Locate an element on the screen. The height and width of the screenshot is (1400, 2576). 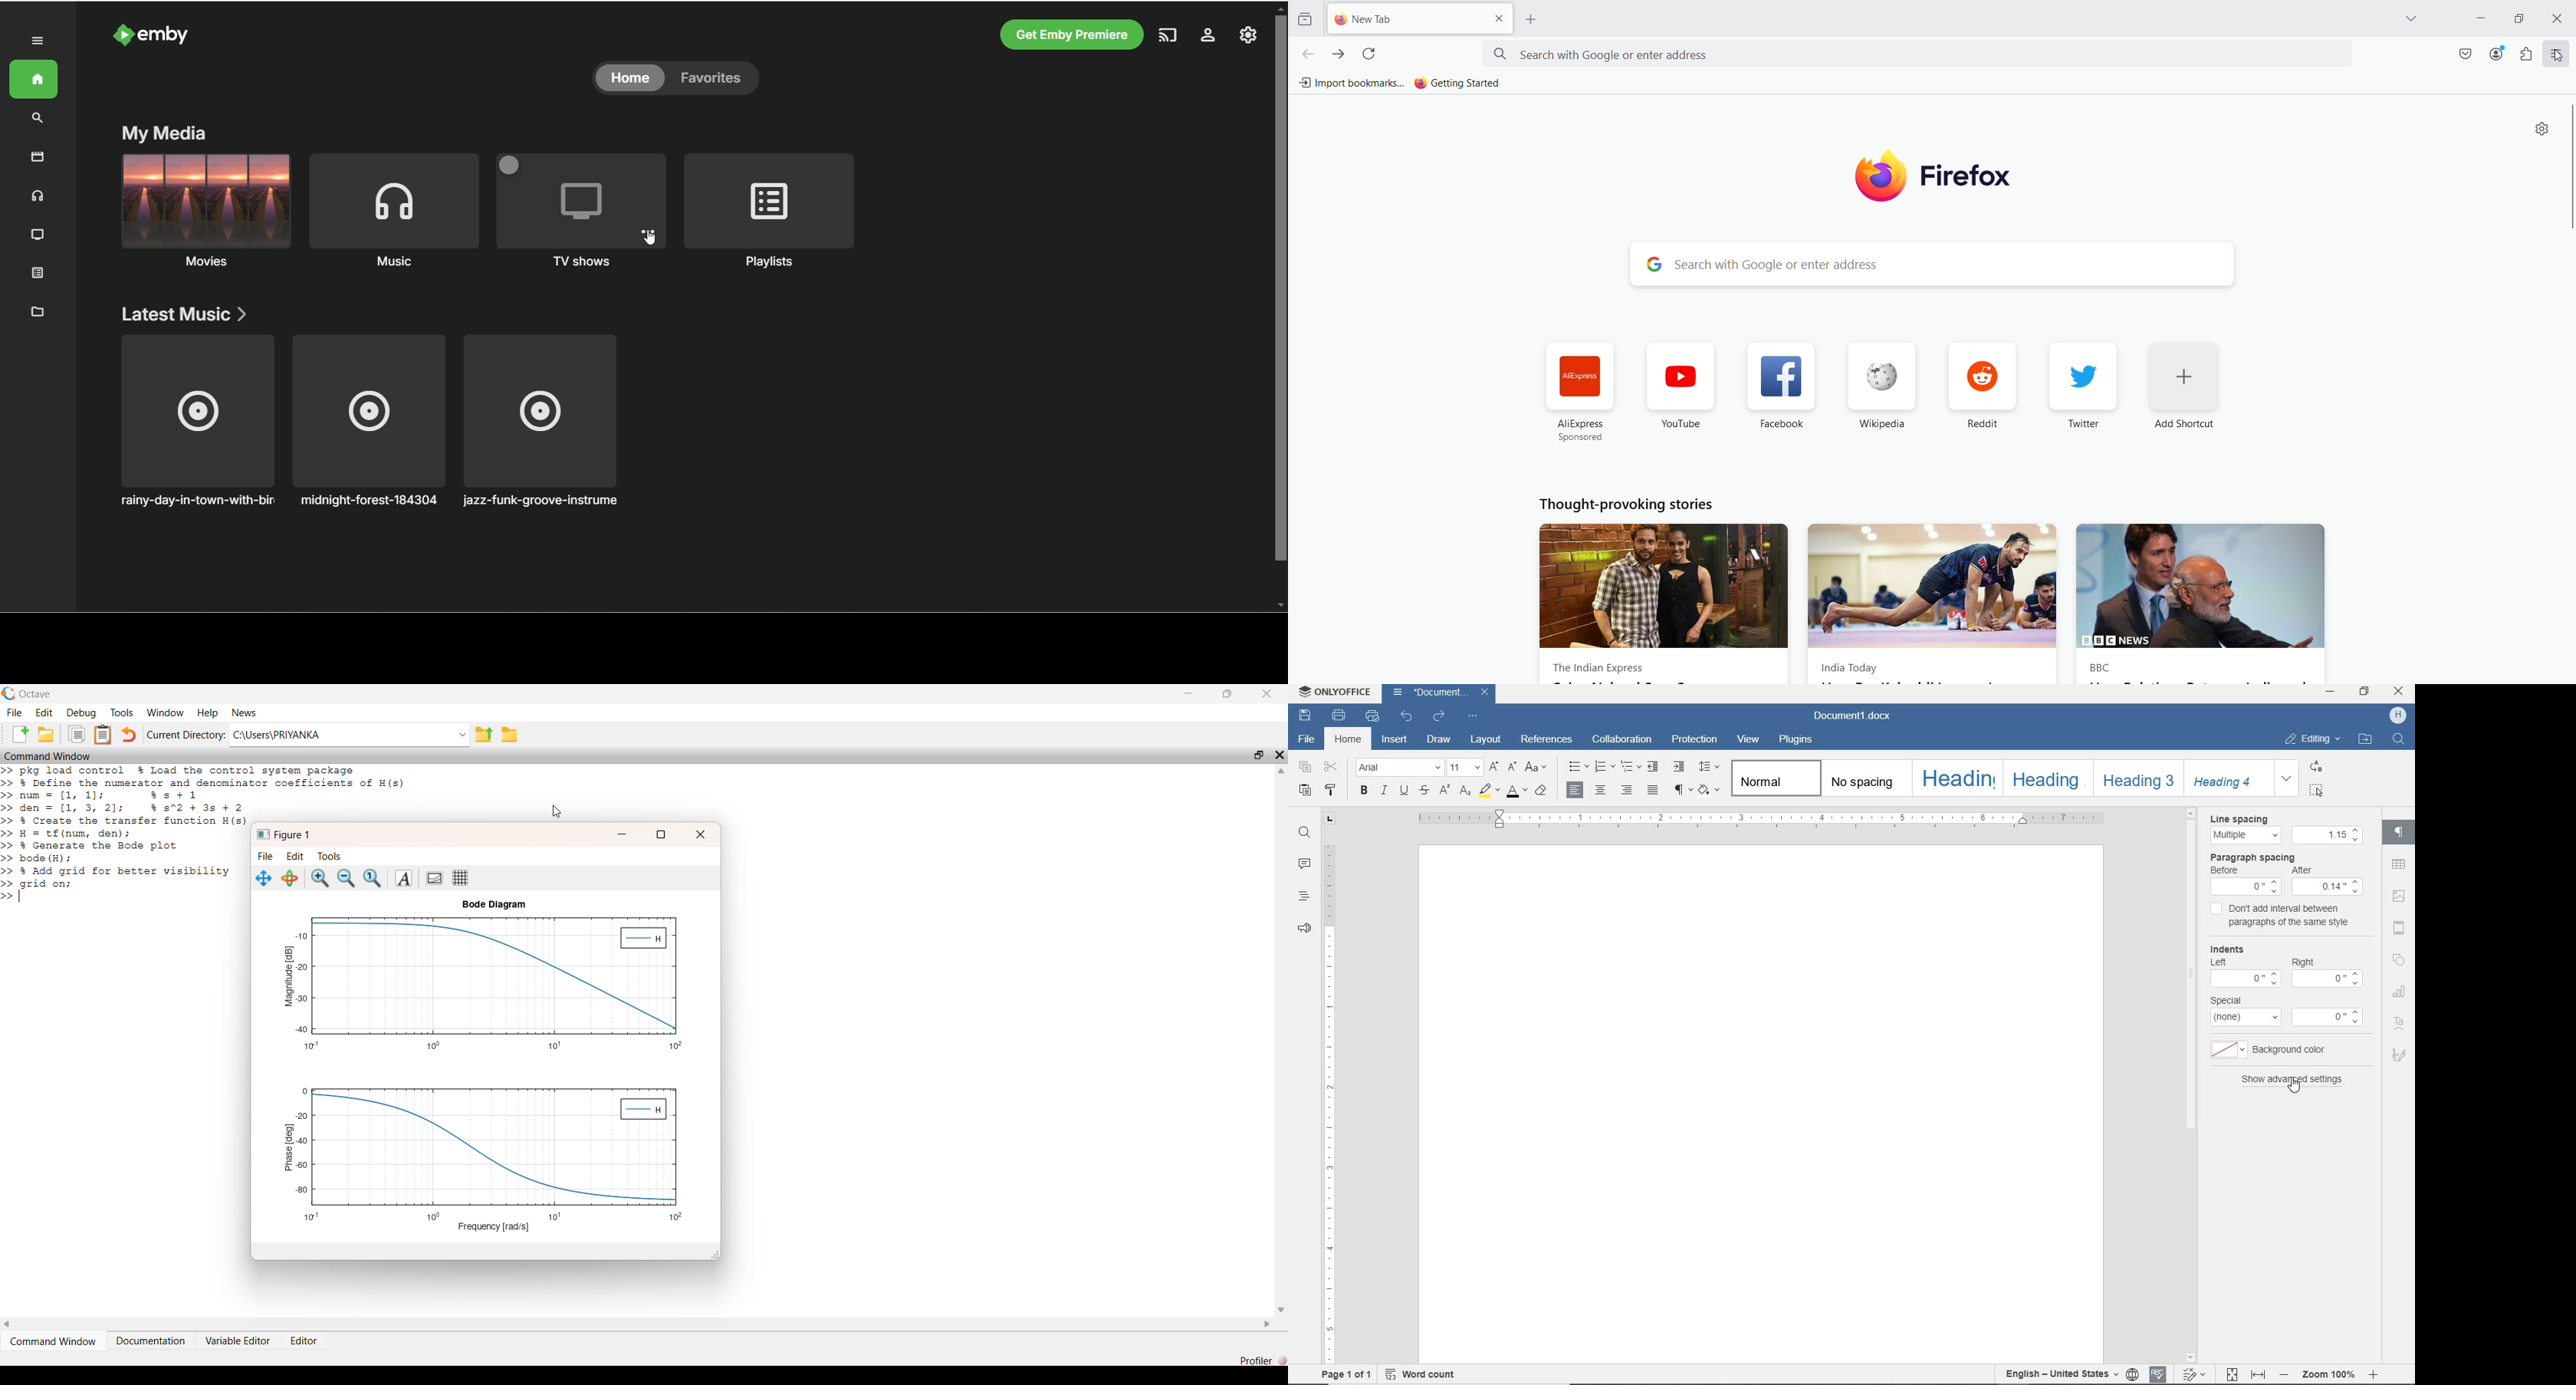
Magnitude [dB] is located at coordinates (289, 976).